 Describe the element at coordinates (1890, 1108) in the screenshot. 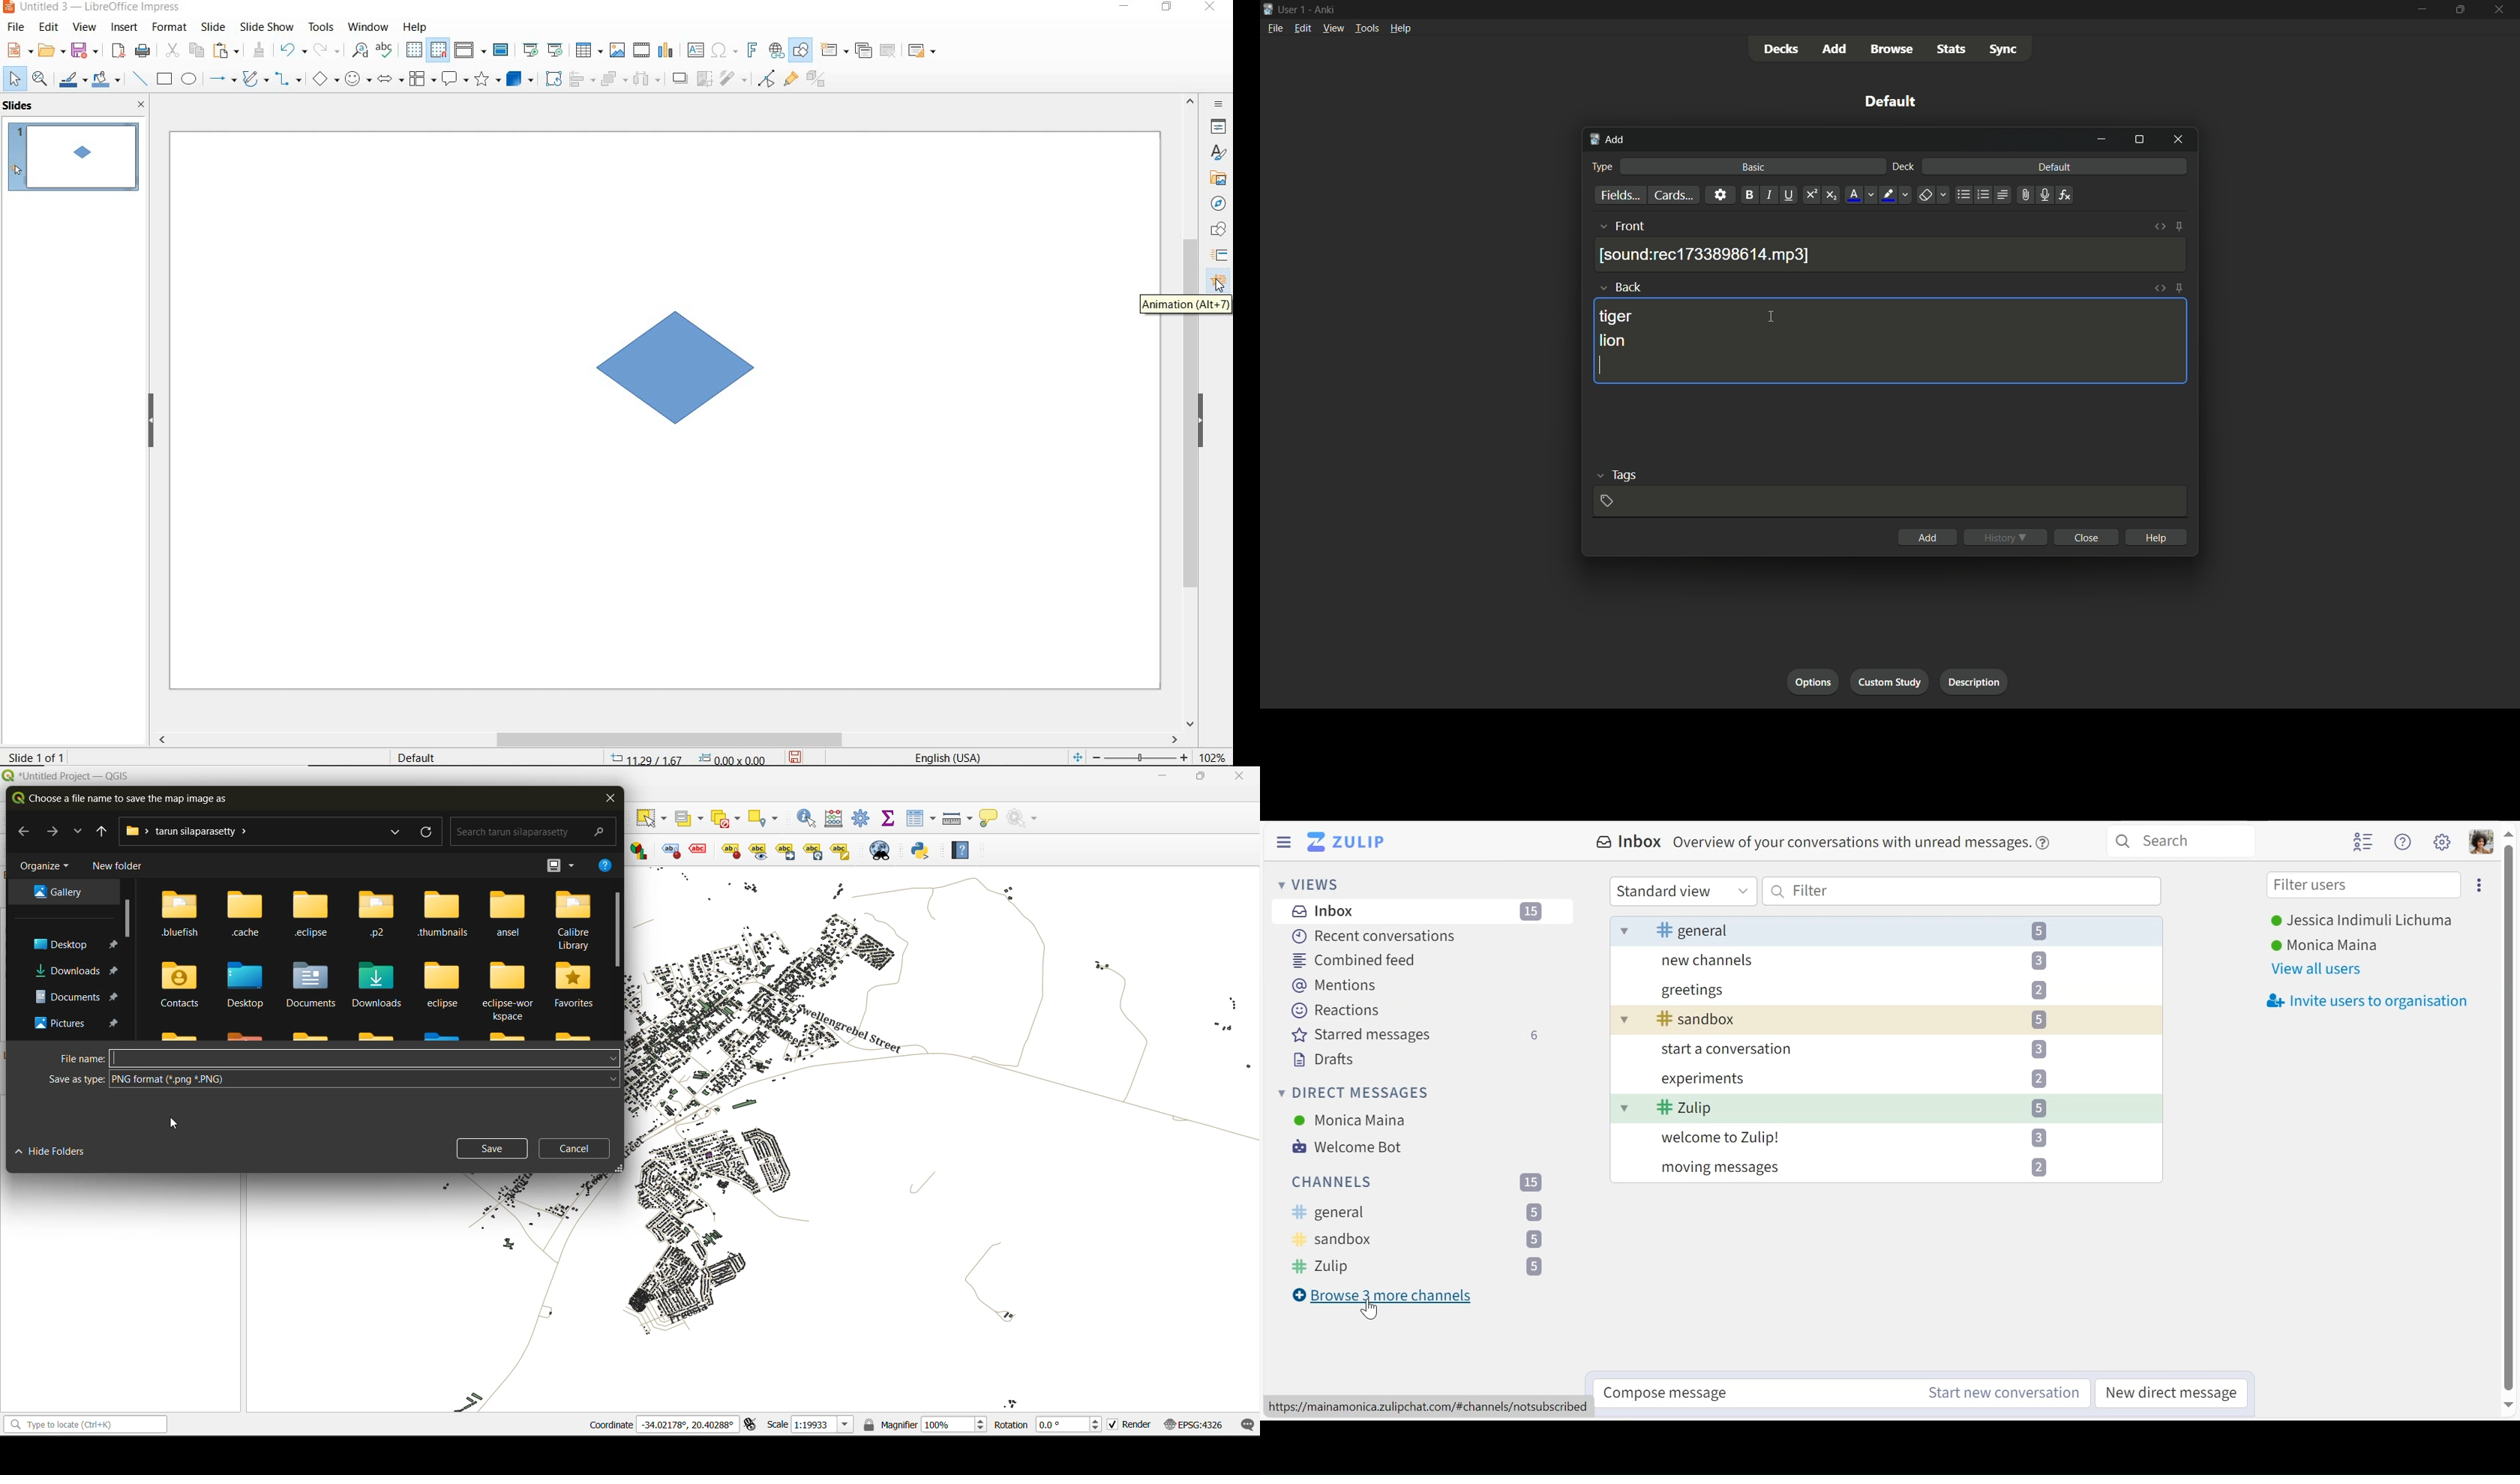

I see `inbox unread messages` at that location.